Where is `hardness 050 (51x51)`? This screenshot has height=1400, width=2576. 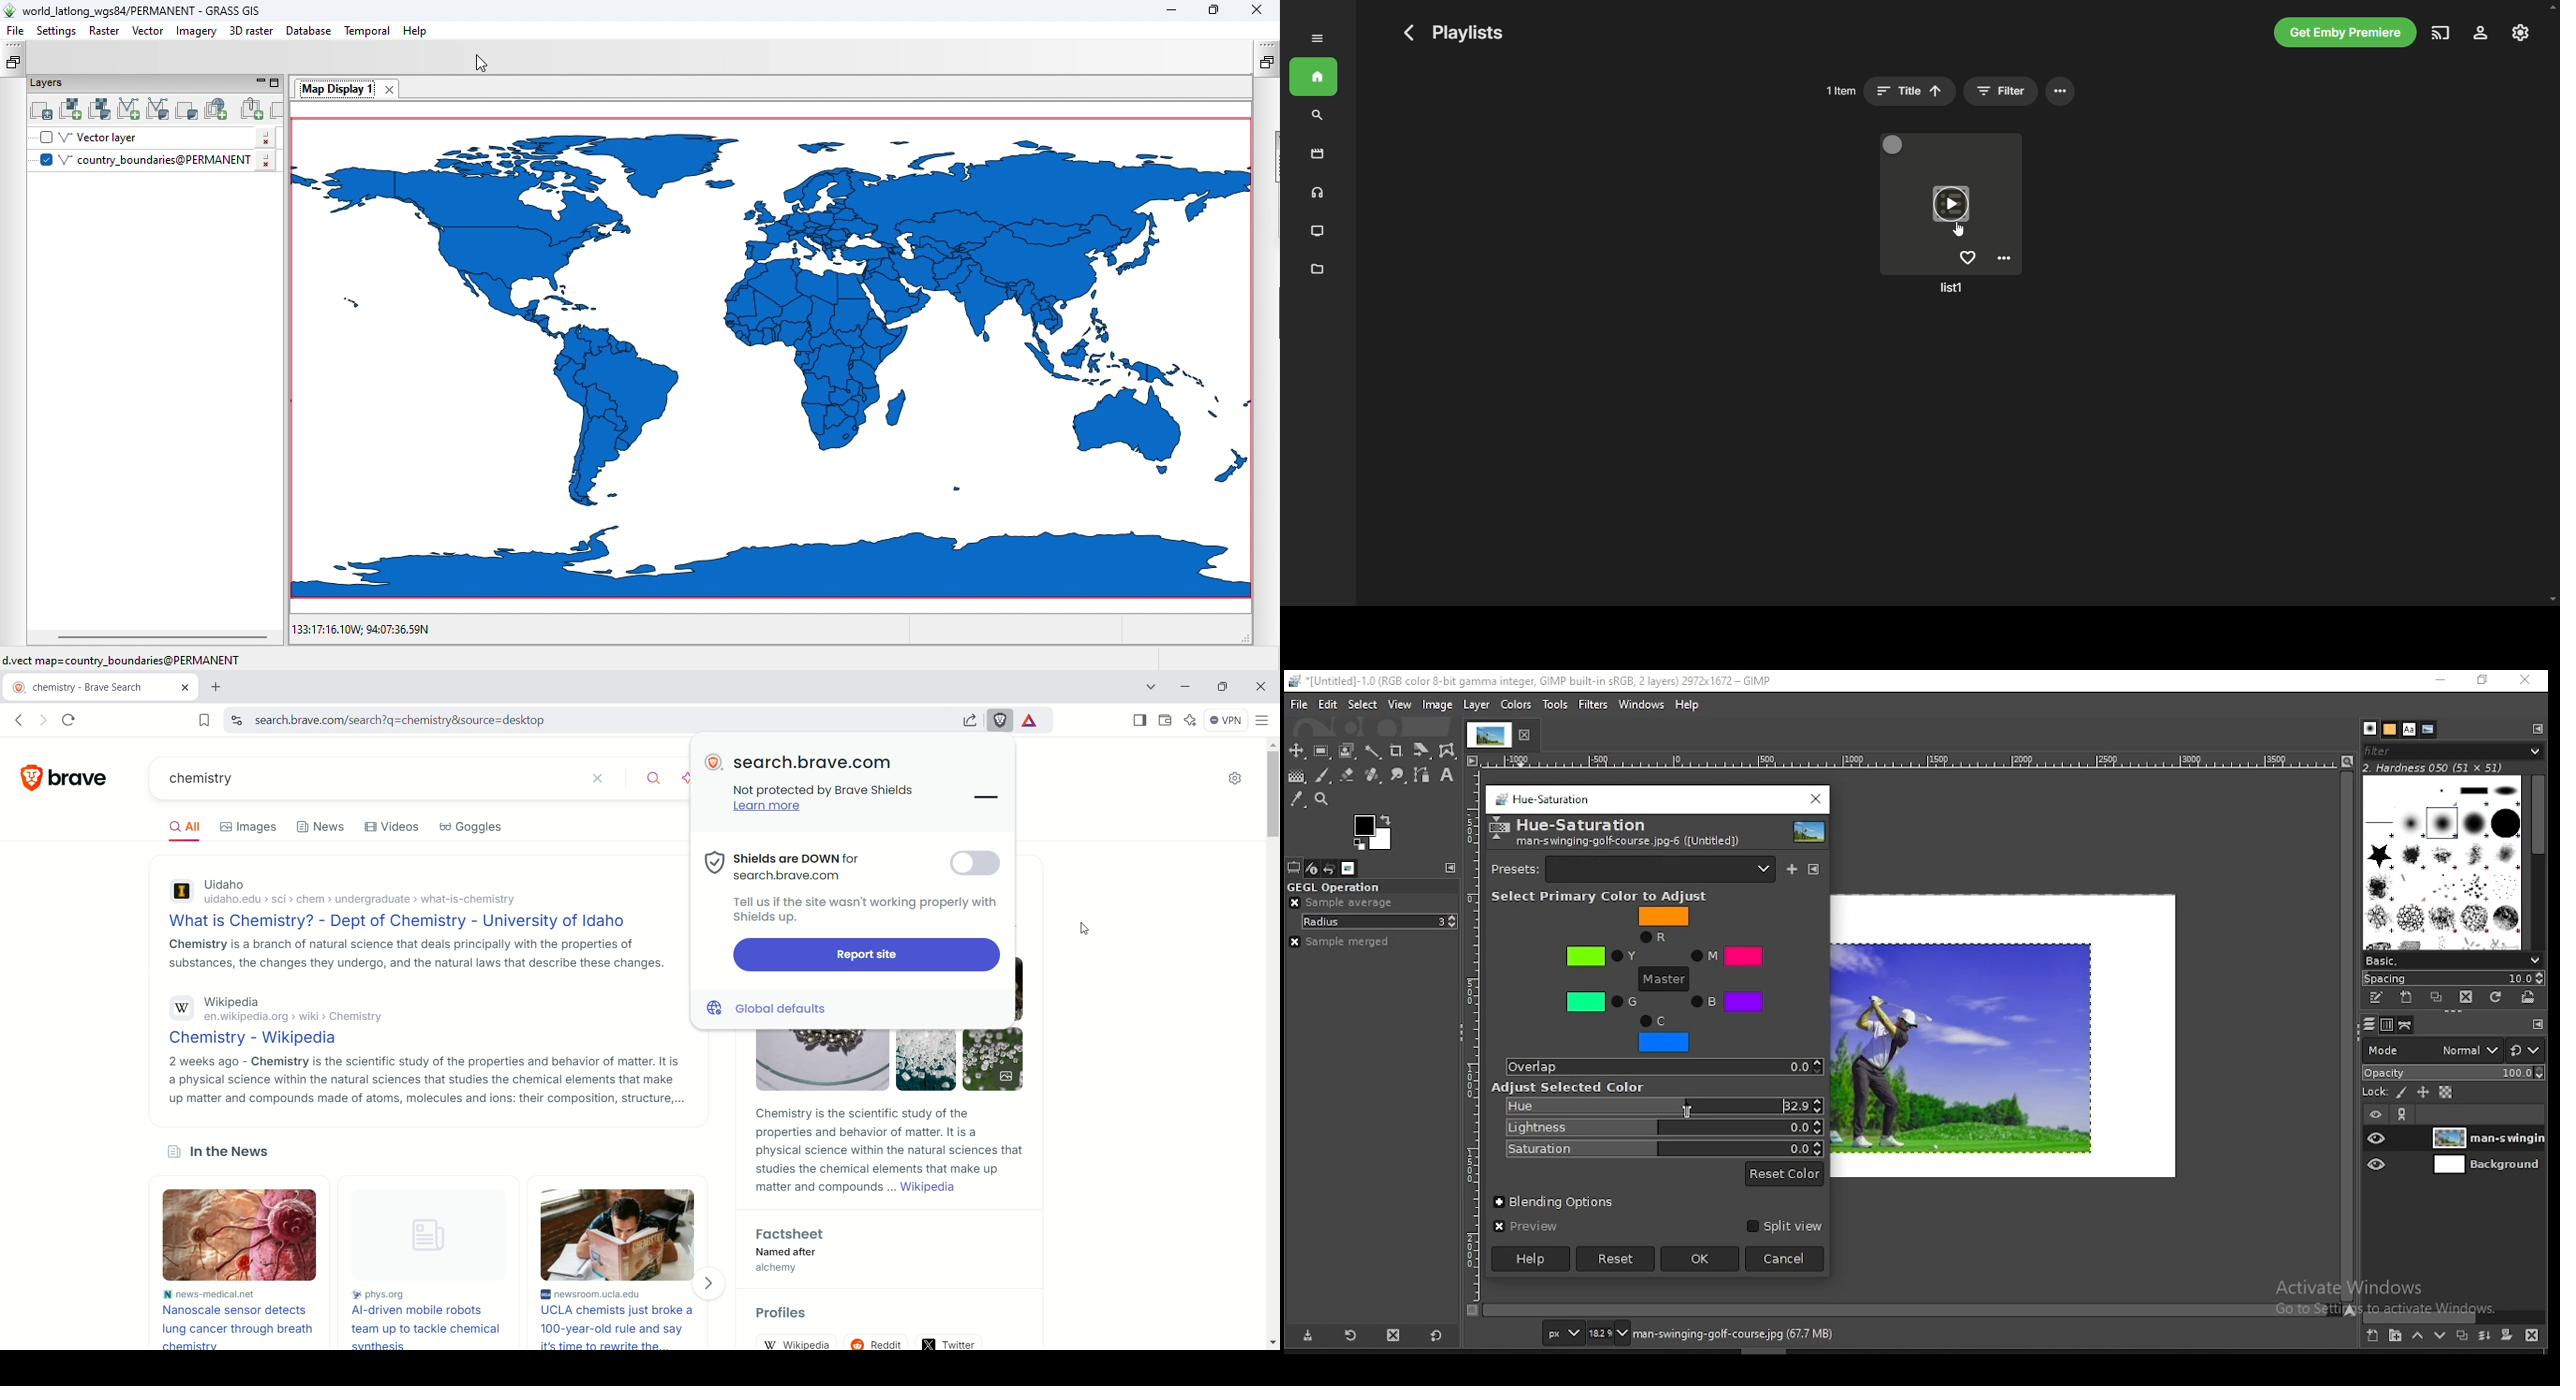
hardness 050 (51x51) is located at coordinates (2455, 768).